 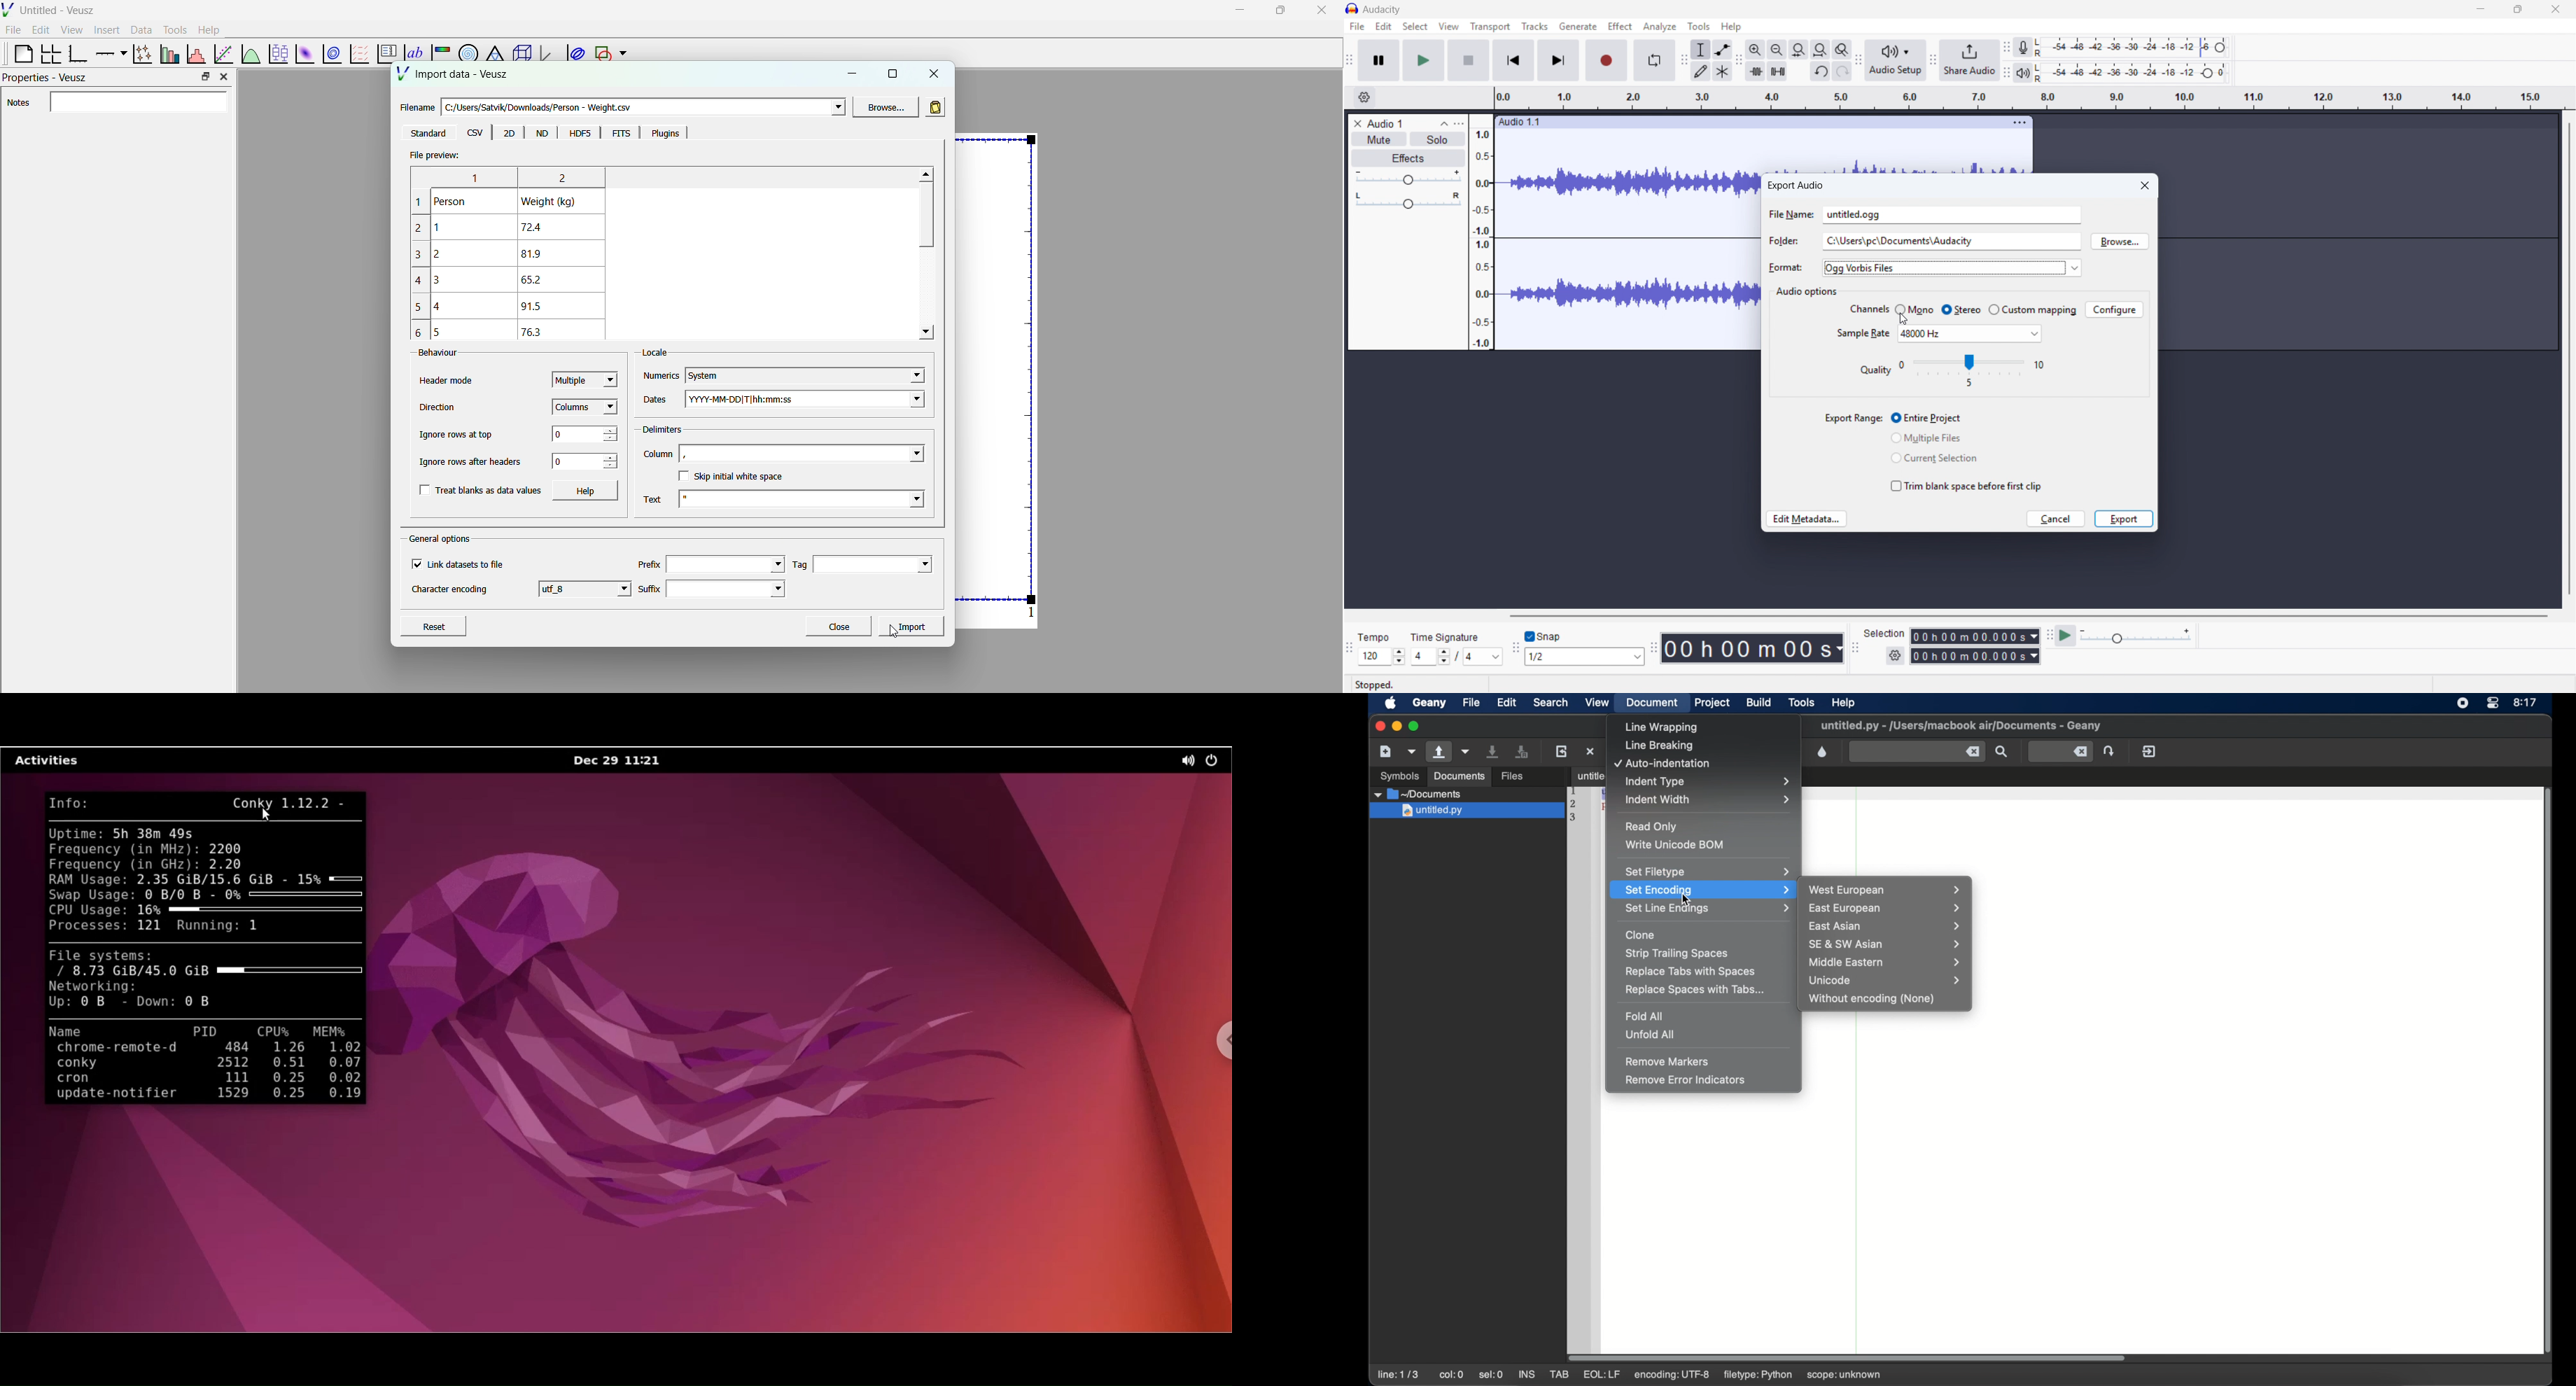 What do you see at coordinates (1350, 62) in the screenshot?
I see `Transport toolbar` at bounding box center [1350, 62].